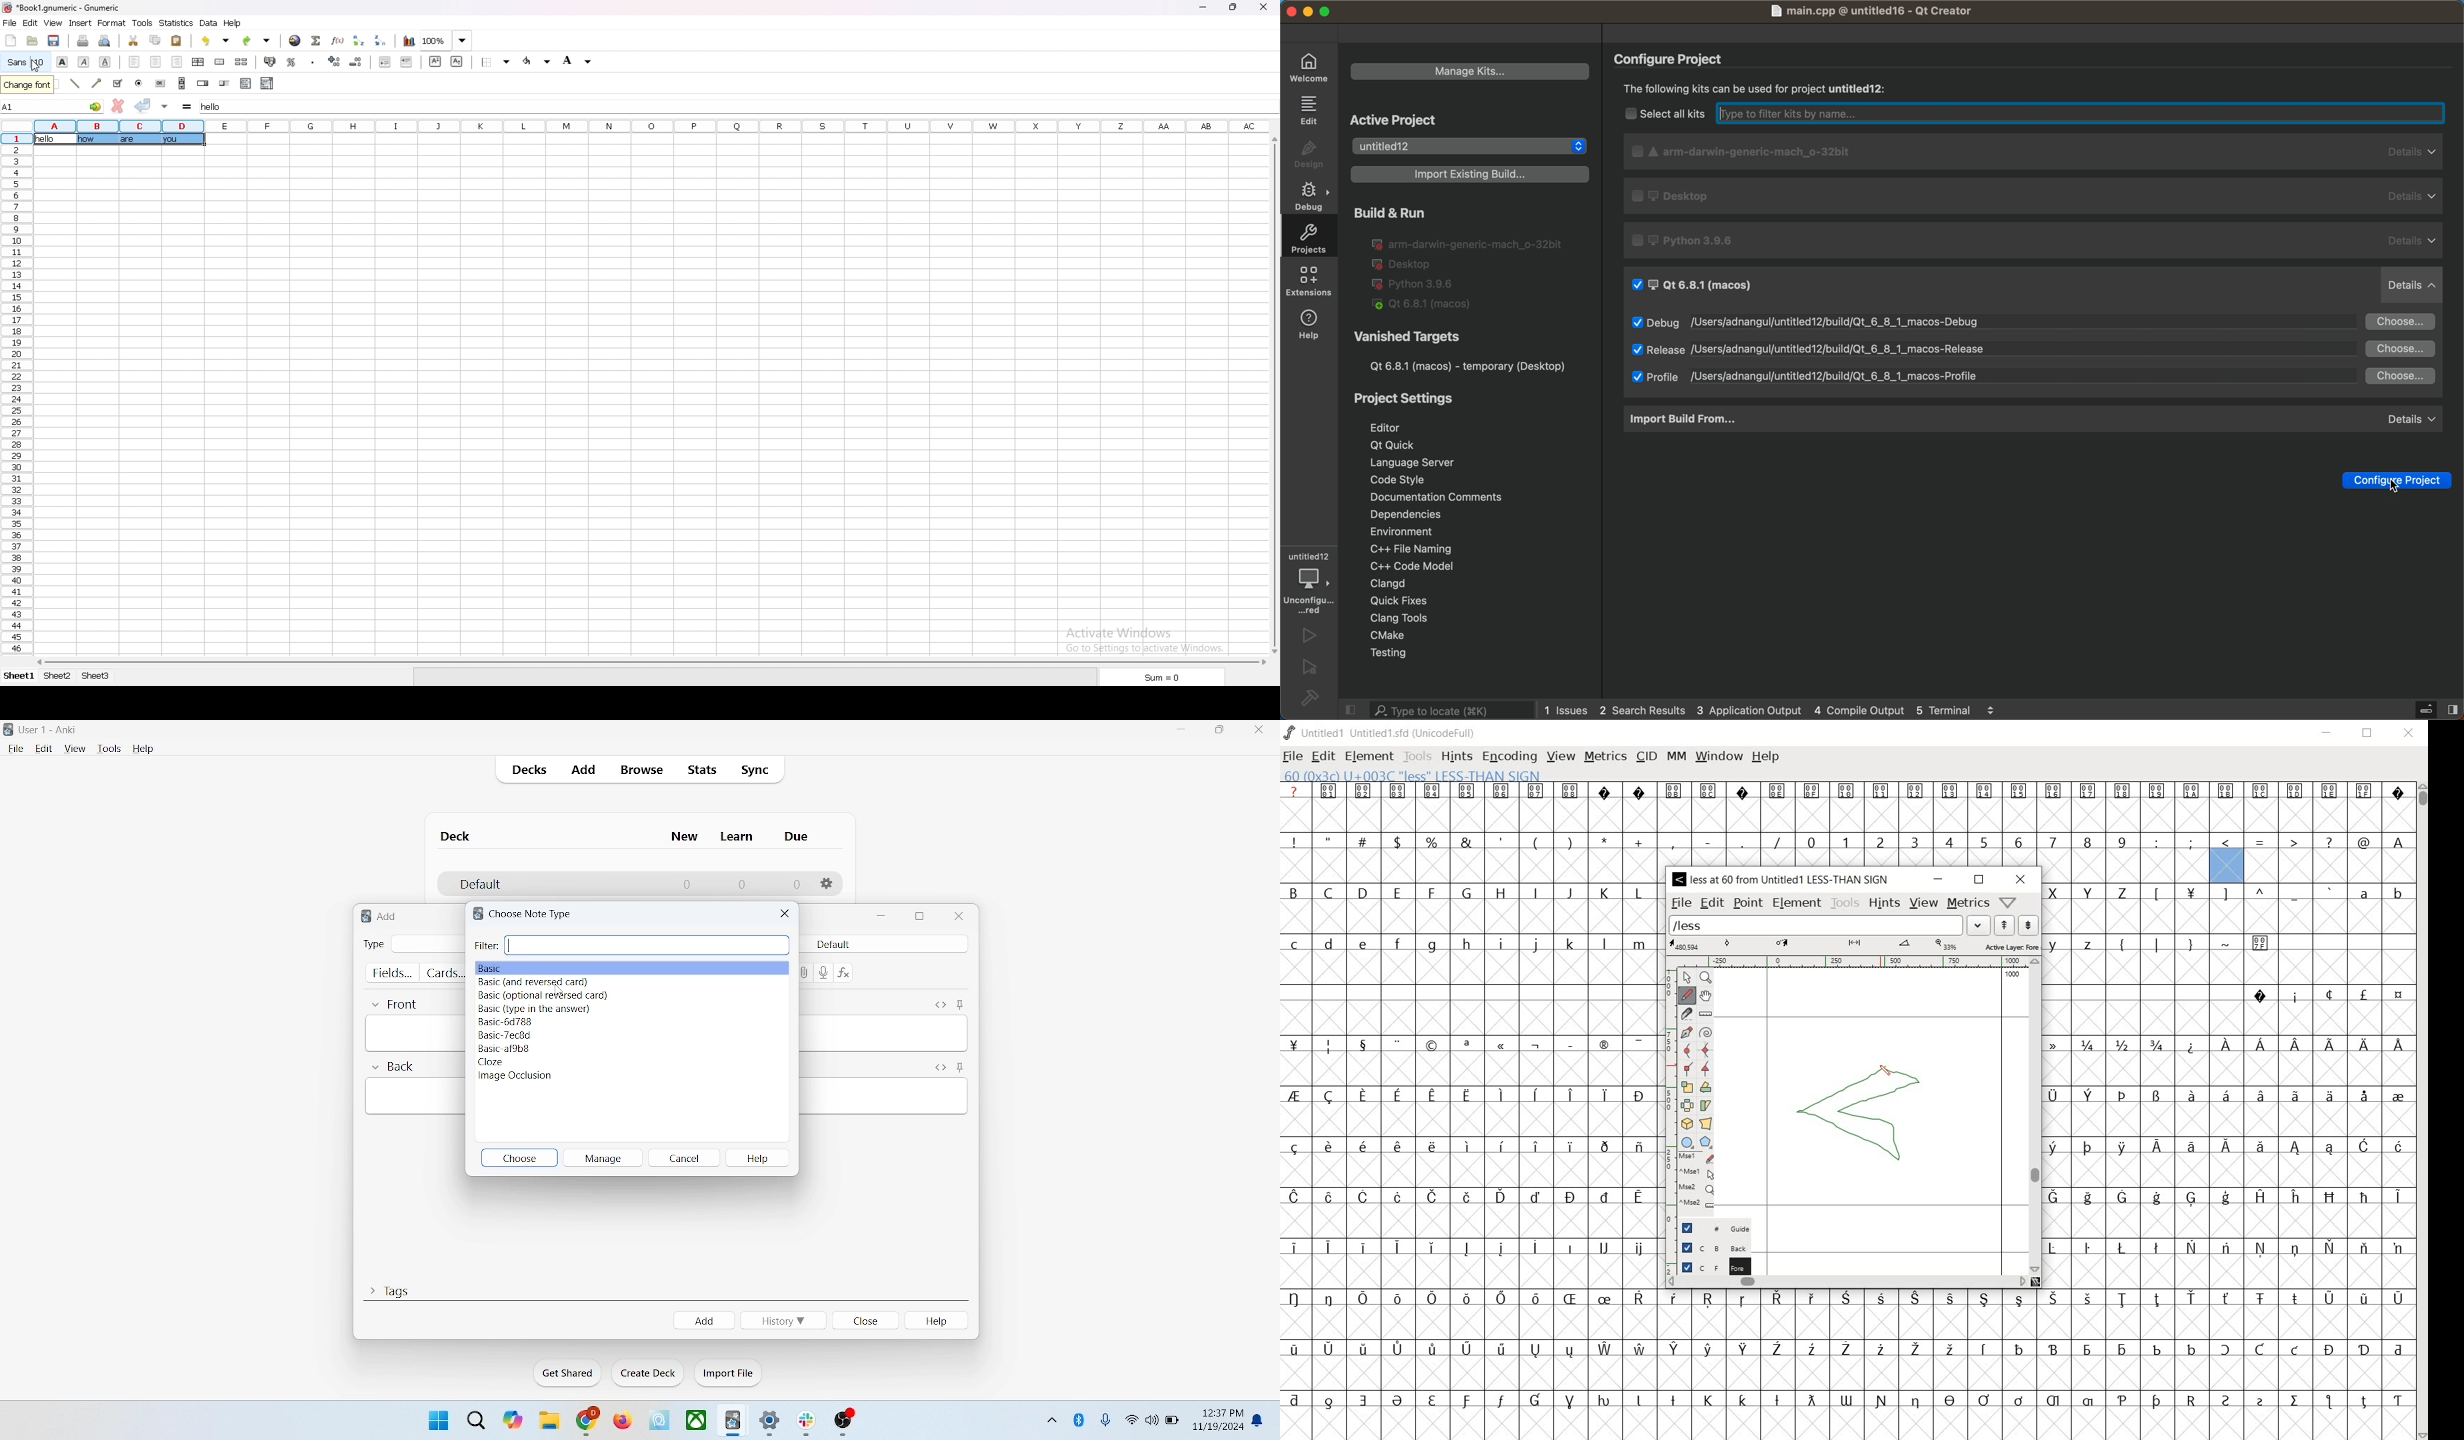 This screenshot has width=2464, height=1456. I want to click on attachment, so click(804, 972).